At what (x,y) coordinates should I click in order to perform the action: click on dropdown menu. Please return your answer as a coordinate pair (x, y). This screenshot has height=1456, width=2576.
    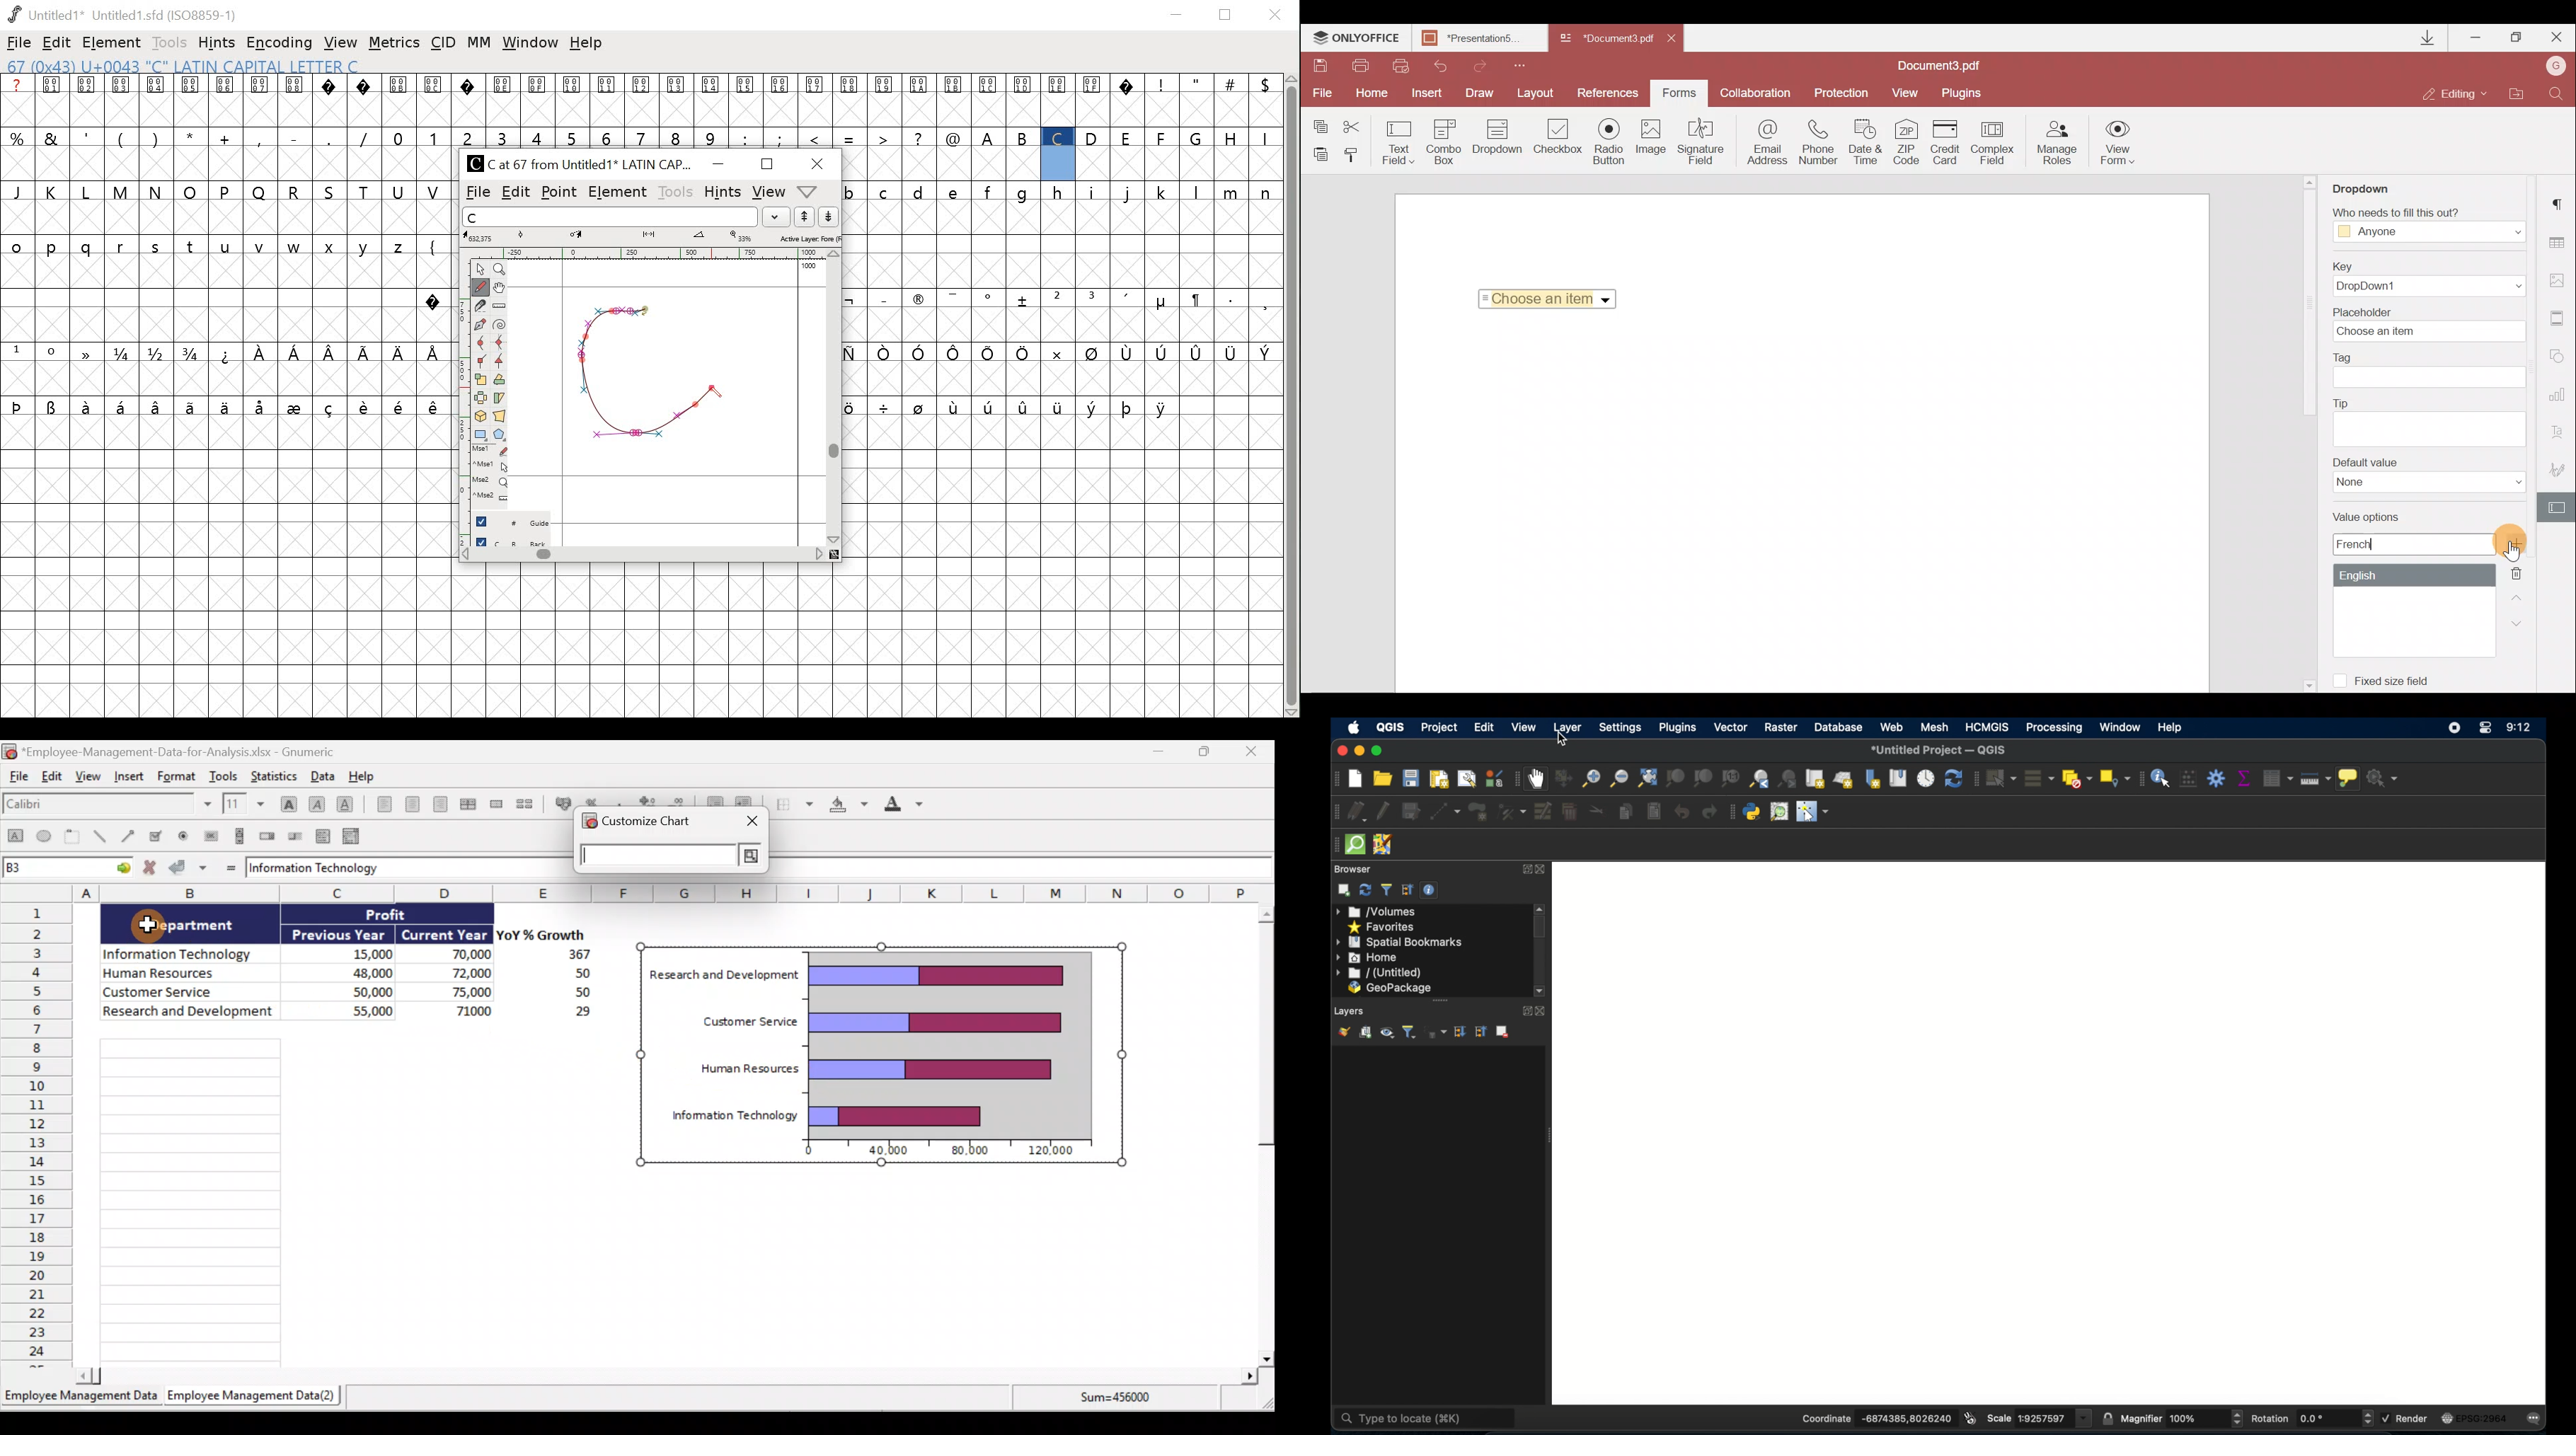
    Looking at the image, I should click on (776, 217).